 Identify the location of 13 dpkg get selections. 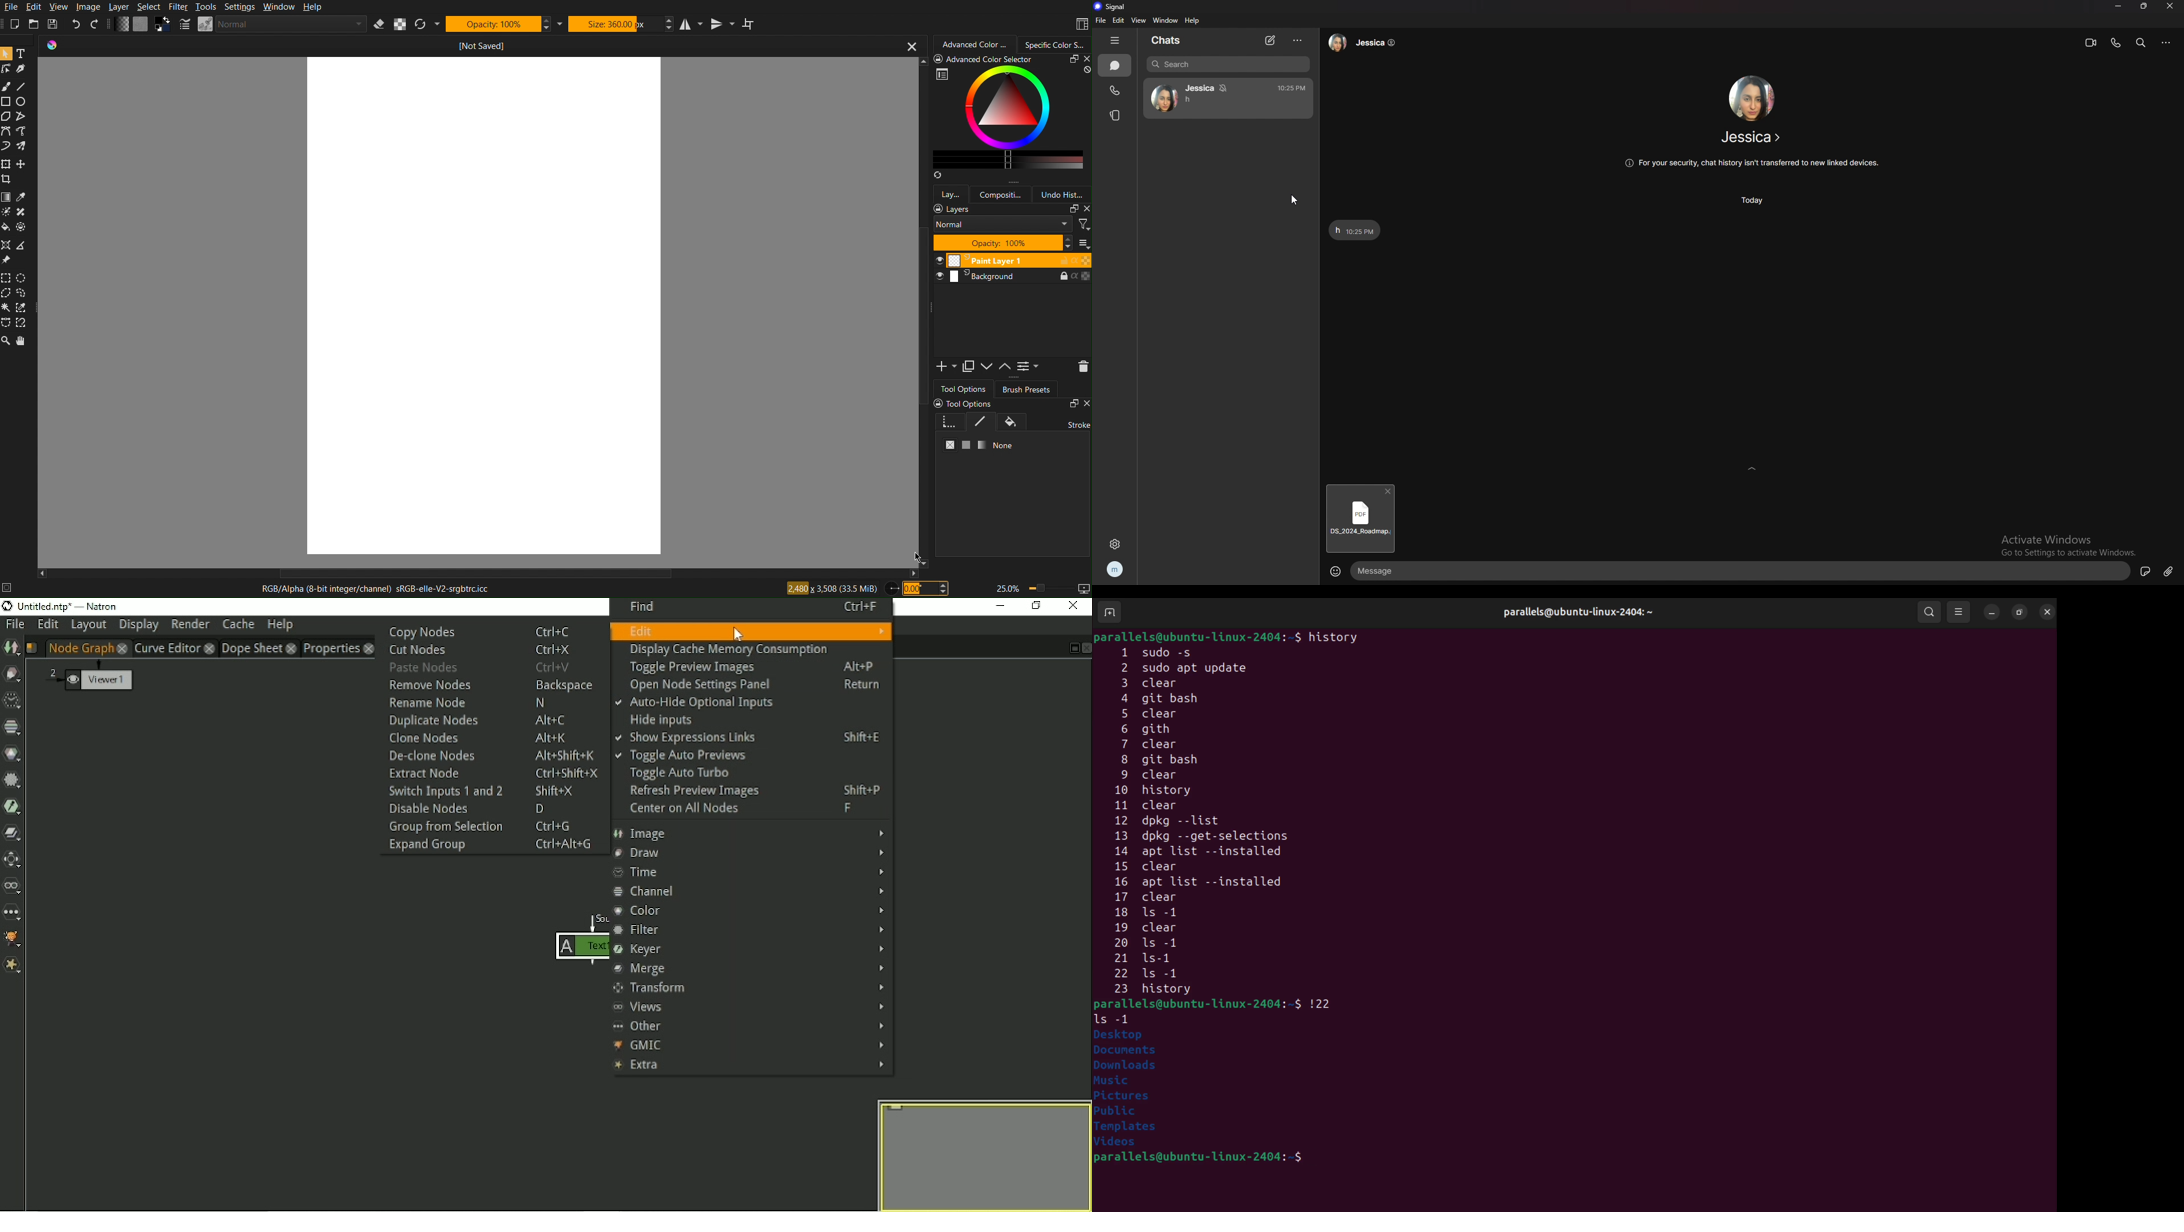
(1218, 838).